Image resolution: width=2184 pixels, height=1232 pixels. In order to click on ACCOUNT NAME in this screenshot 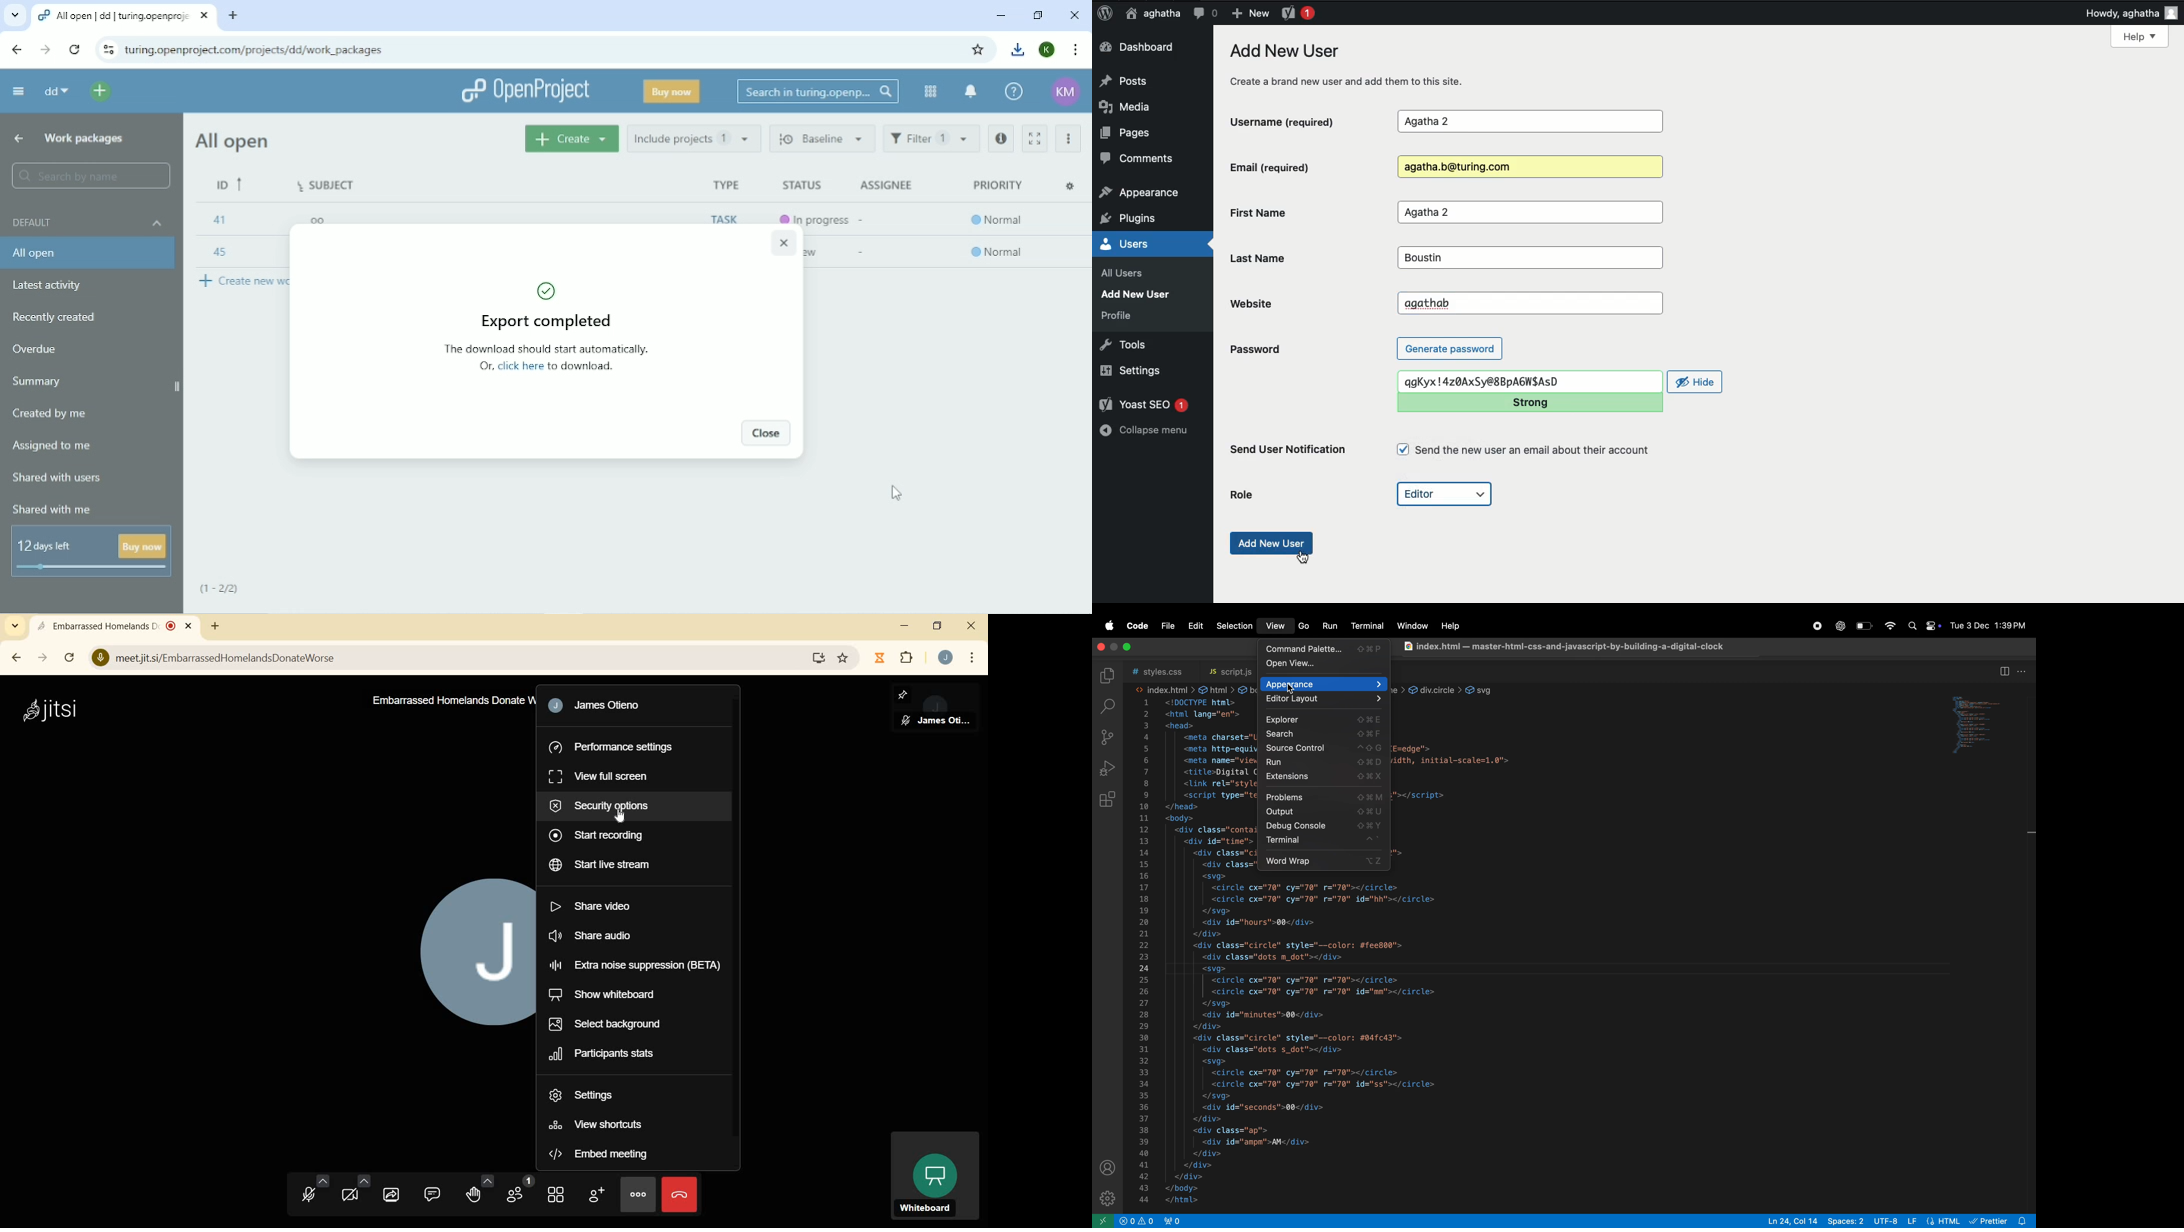, I will do `click(615, 708)`.